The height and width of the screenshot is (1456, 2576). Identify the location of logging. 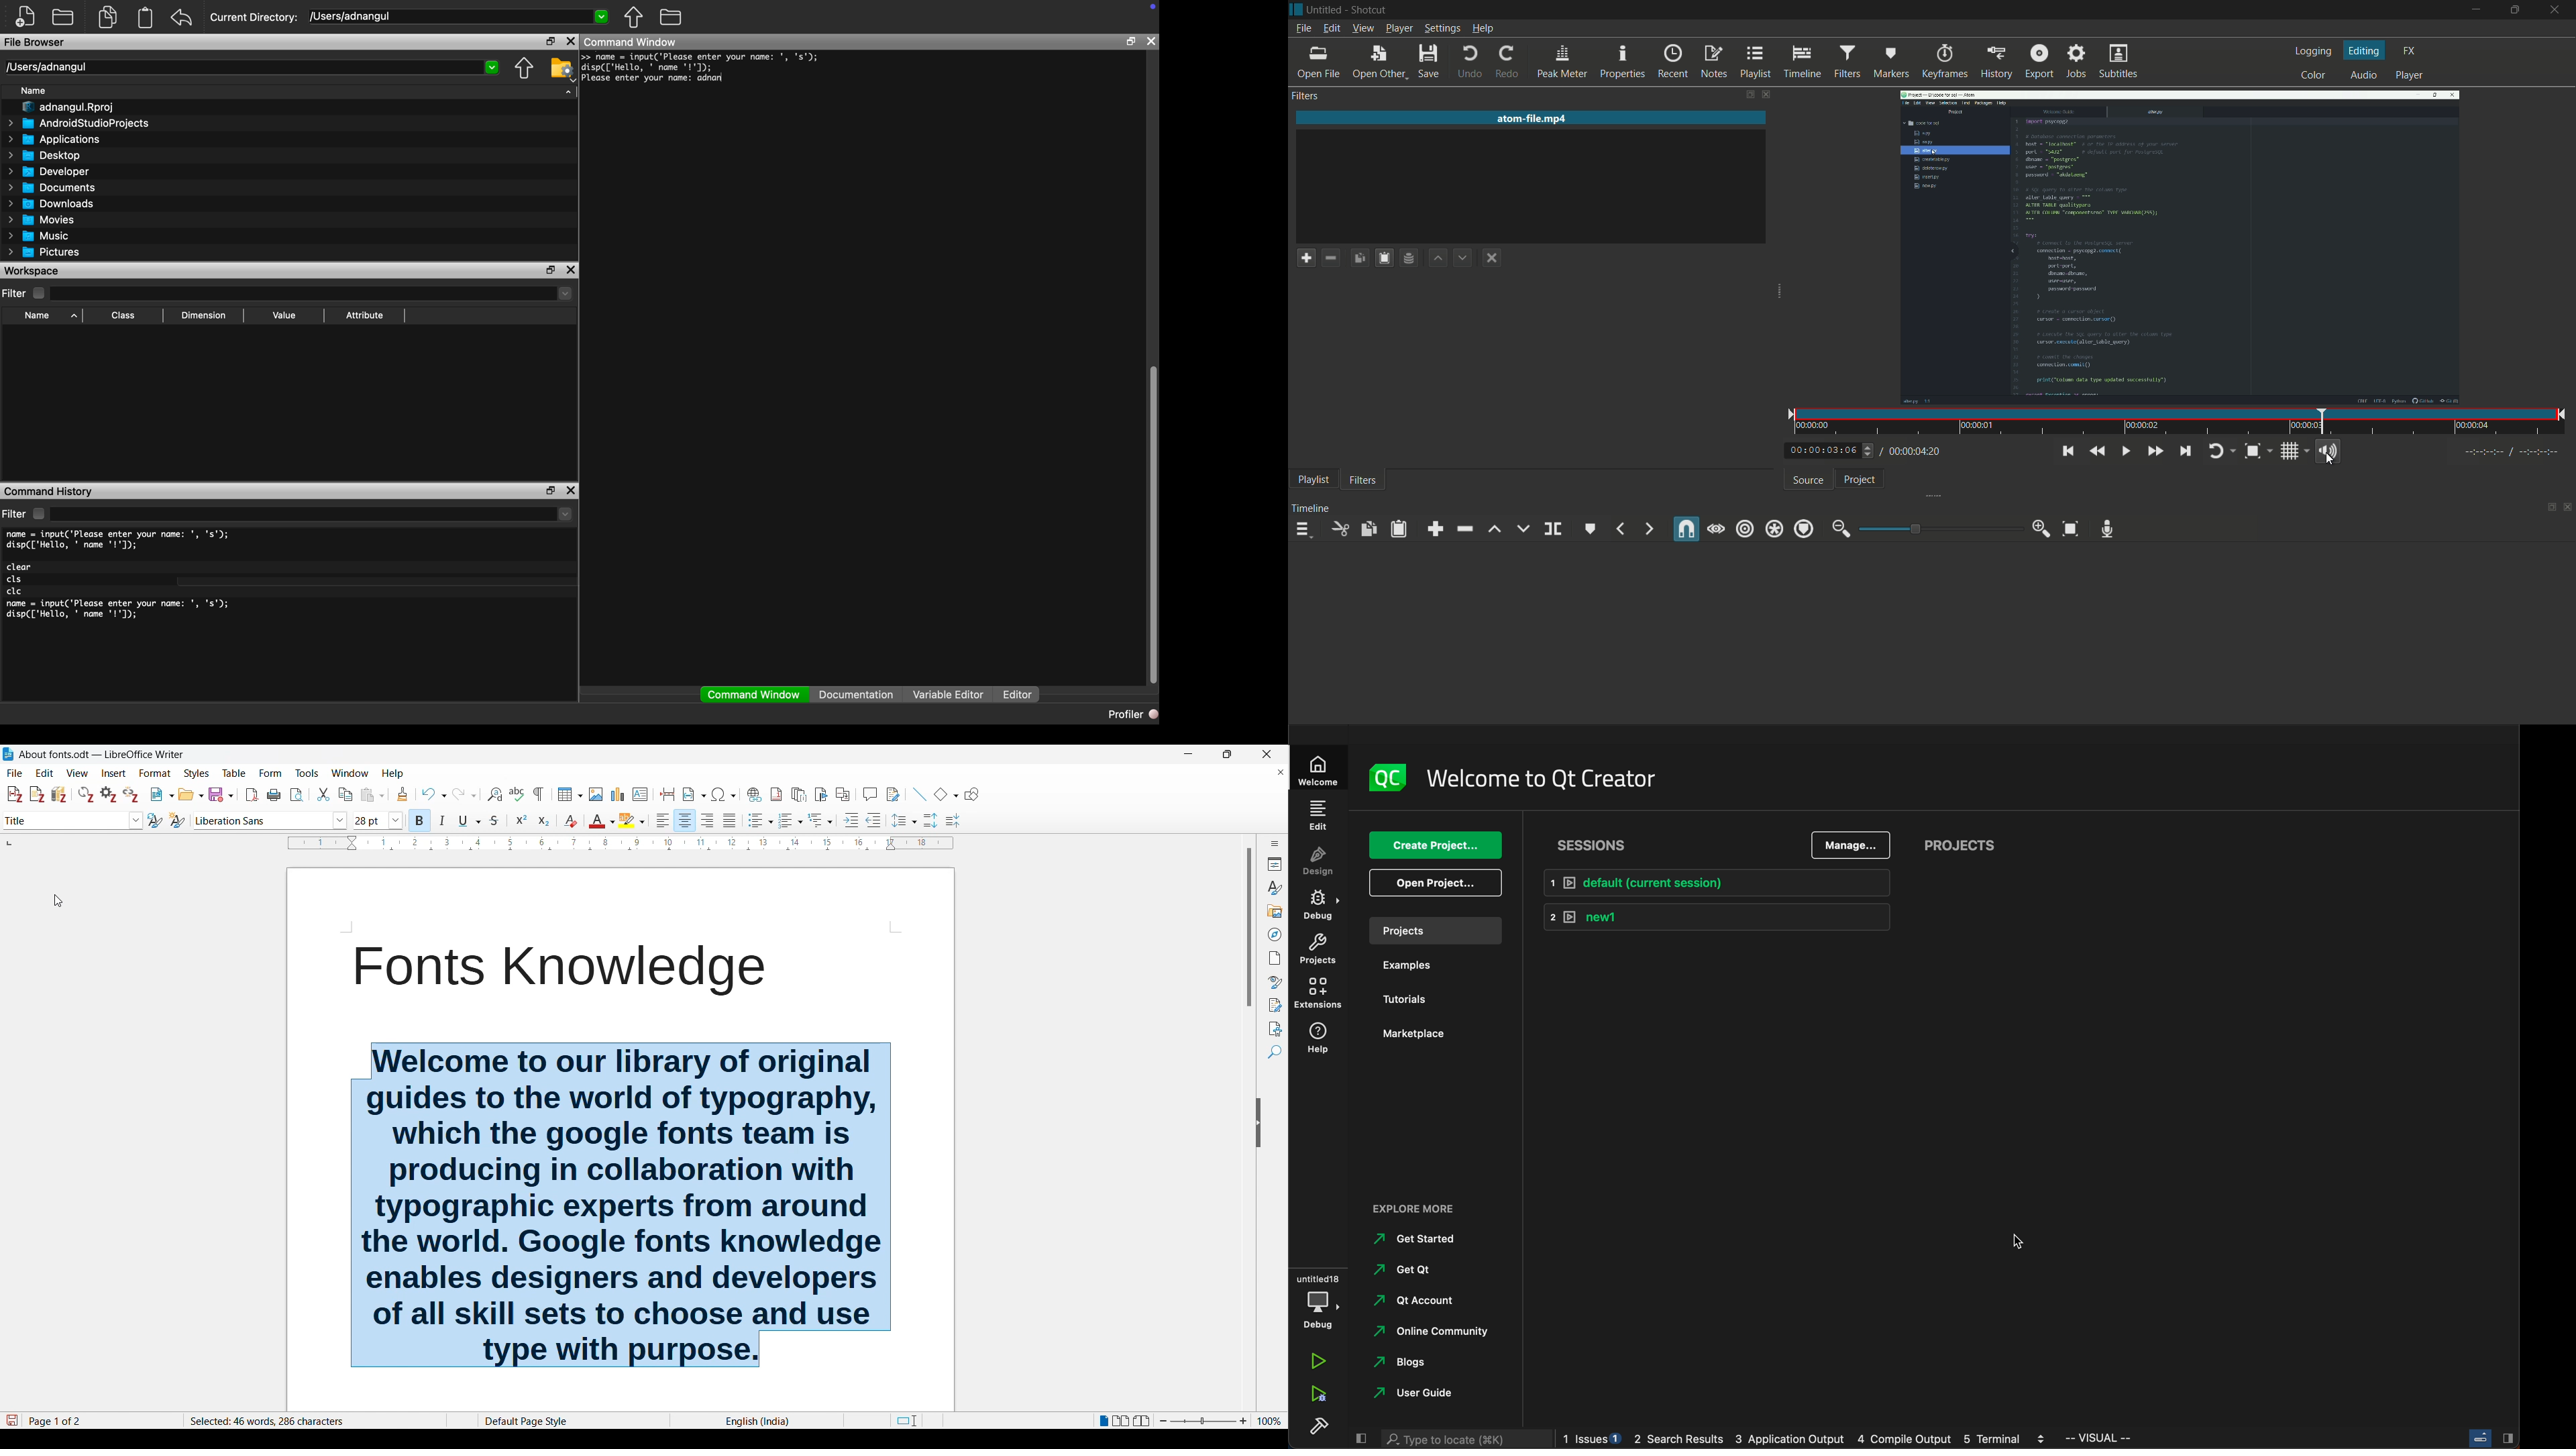
(2313, 51).